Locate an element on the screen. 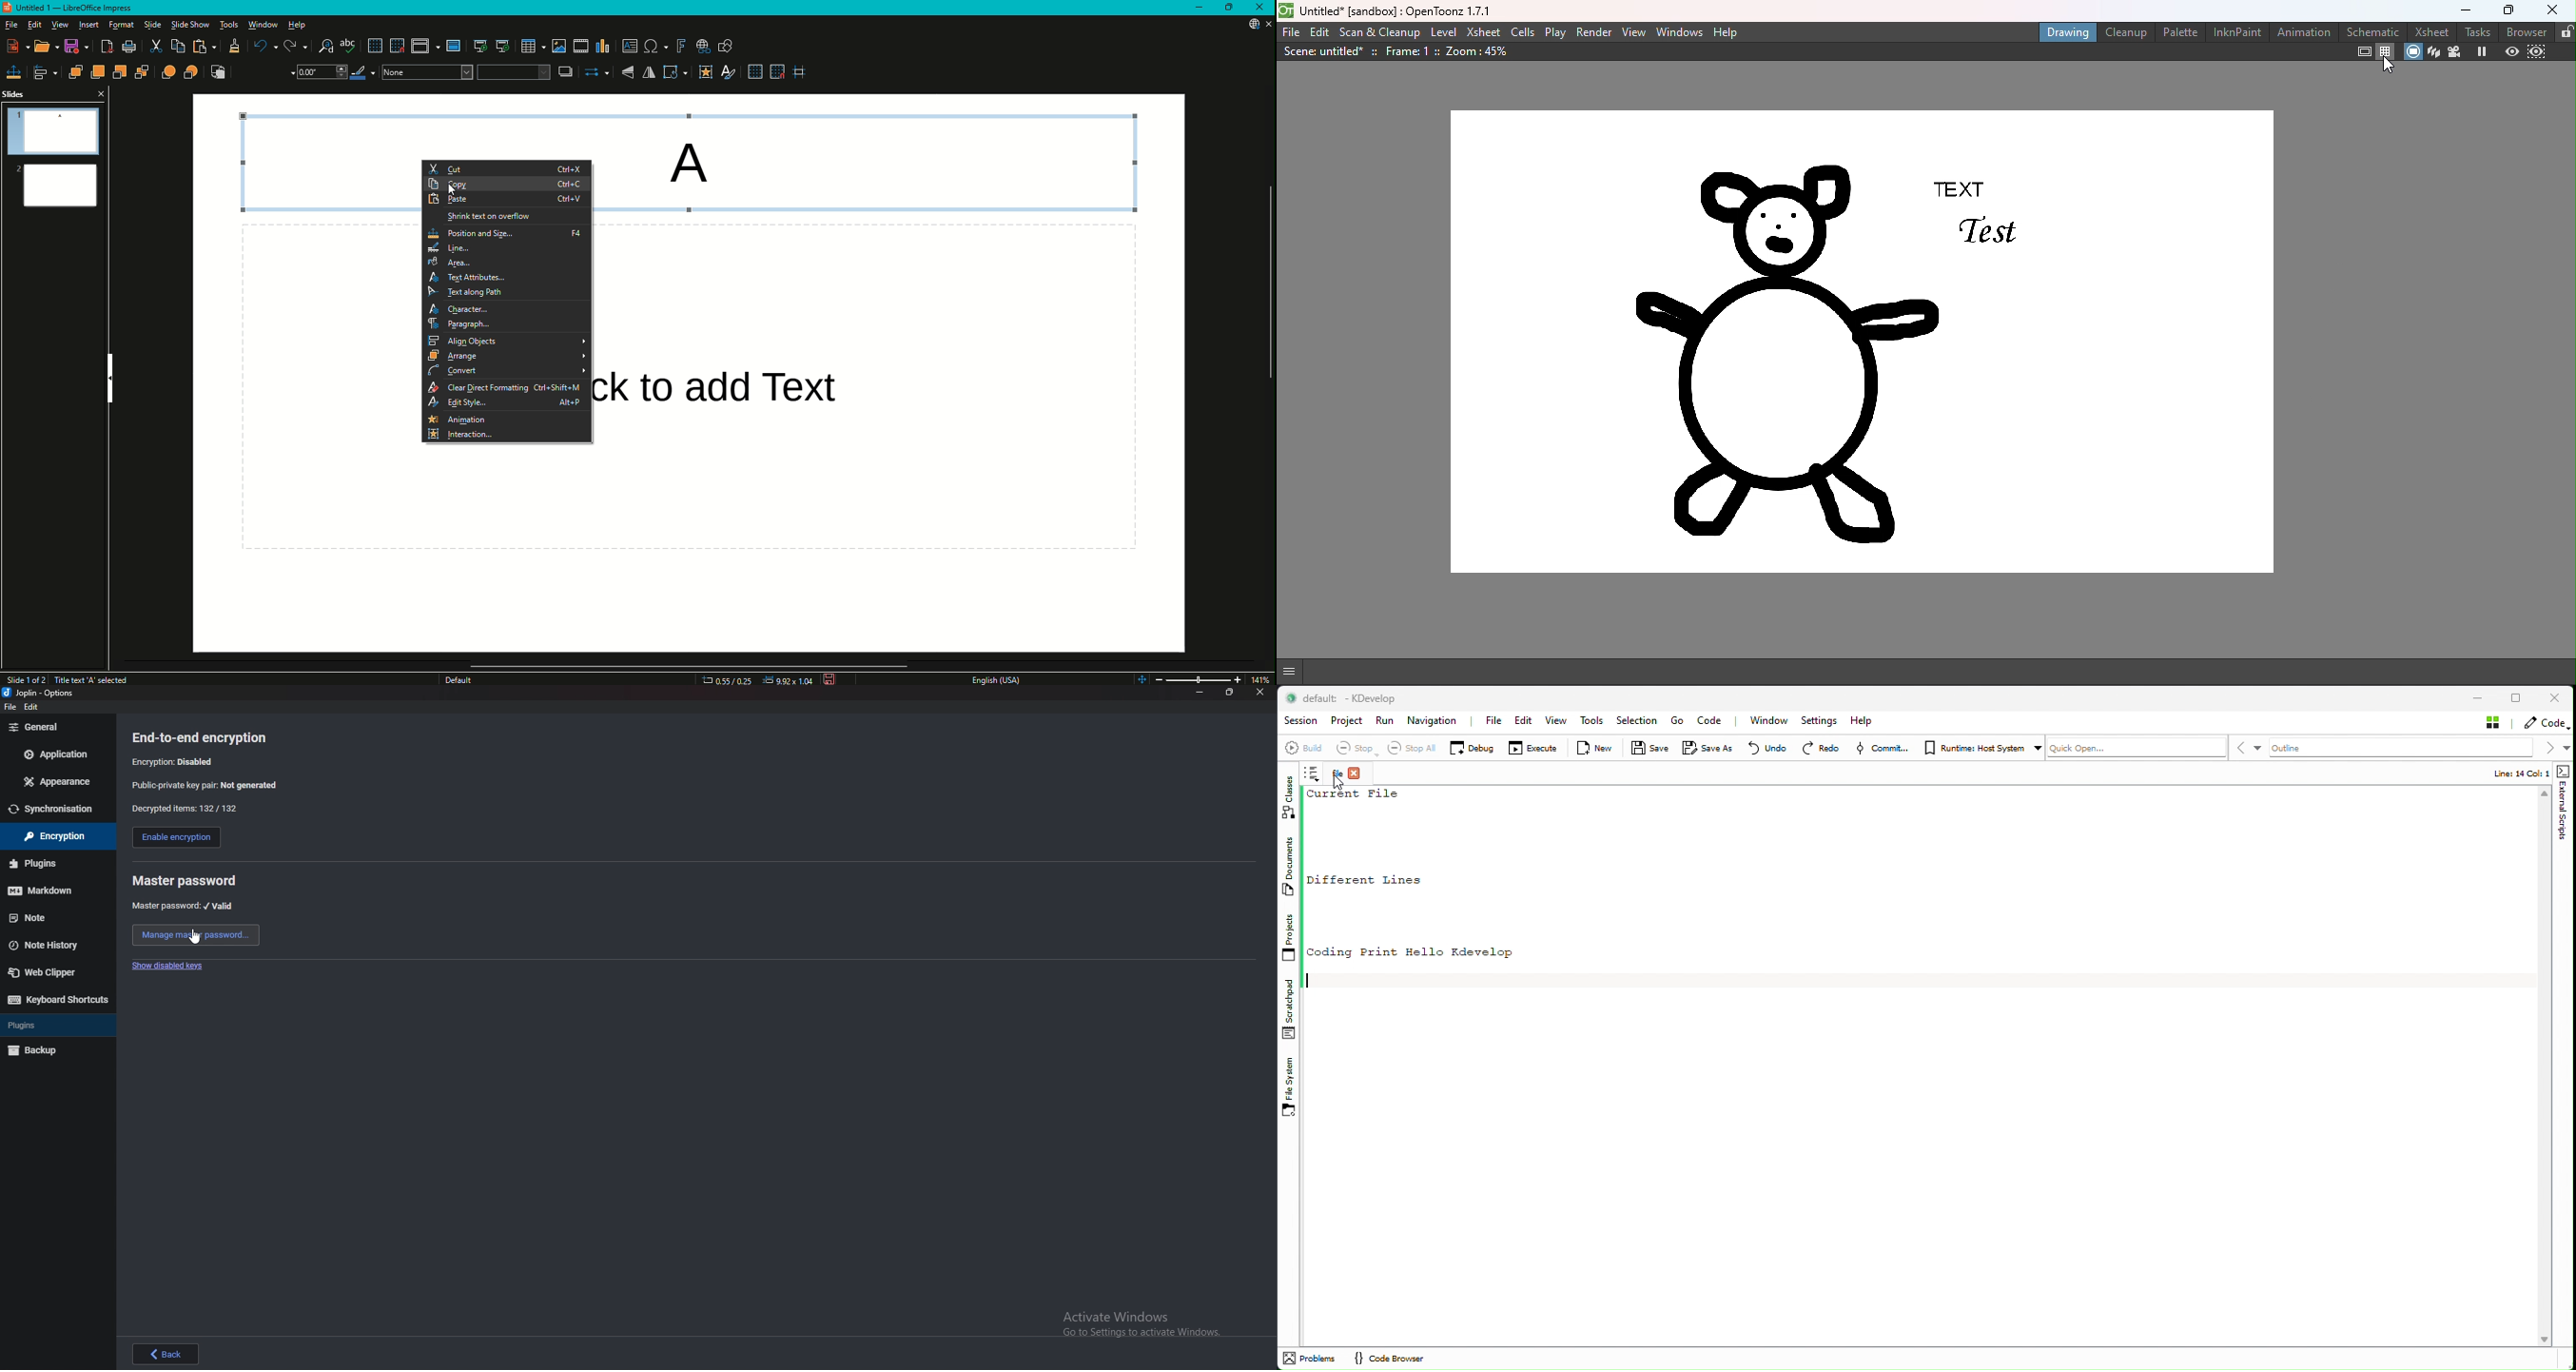  web clipper is located at coordinates (57, 972).